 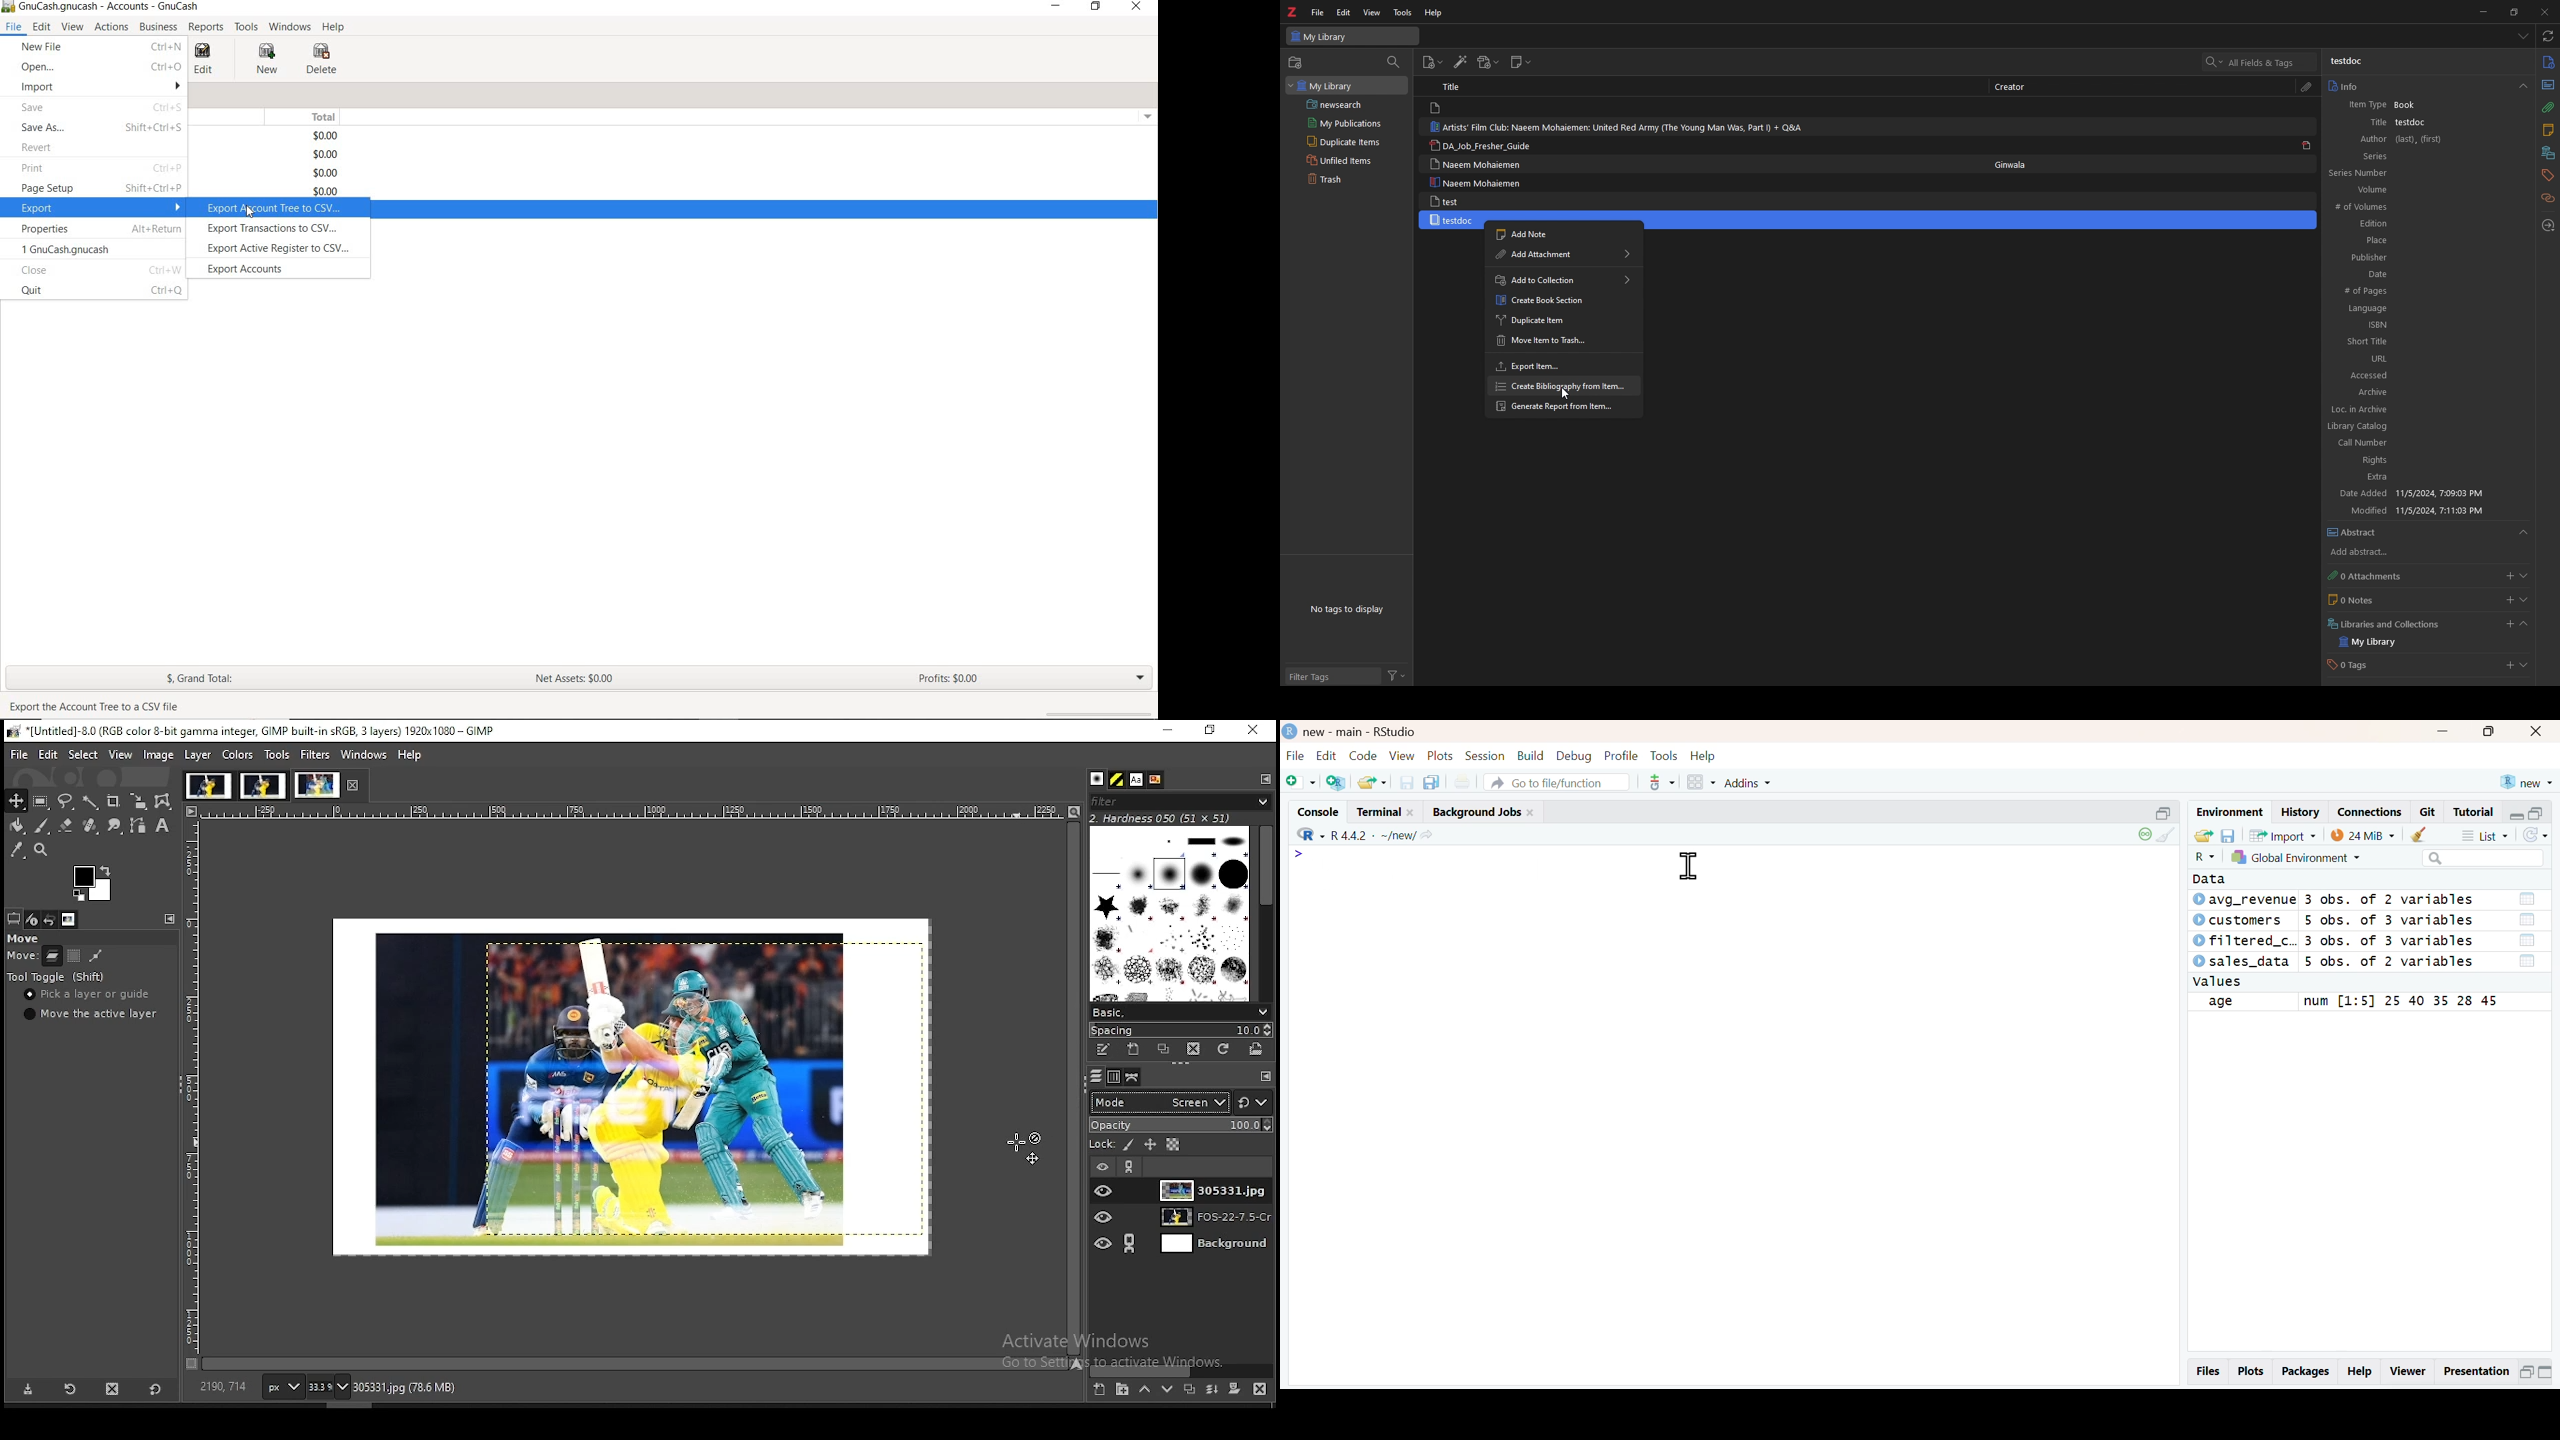 What do you see at coordinates (25, 939) in the screenshot?
I see `move` at bounding box center [25, 939].